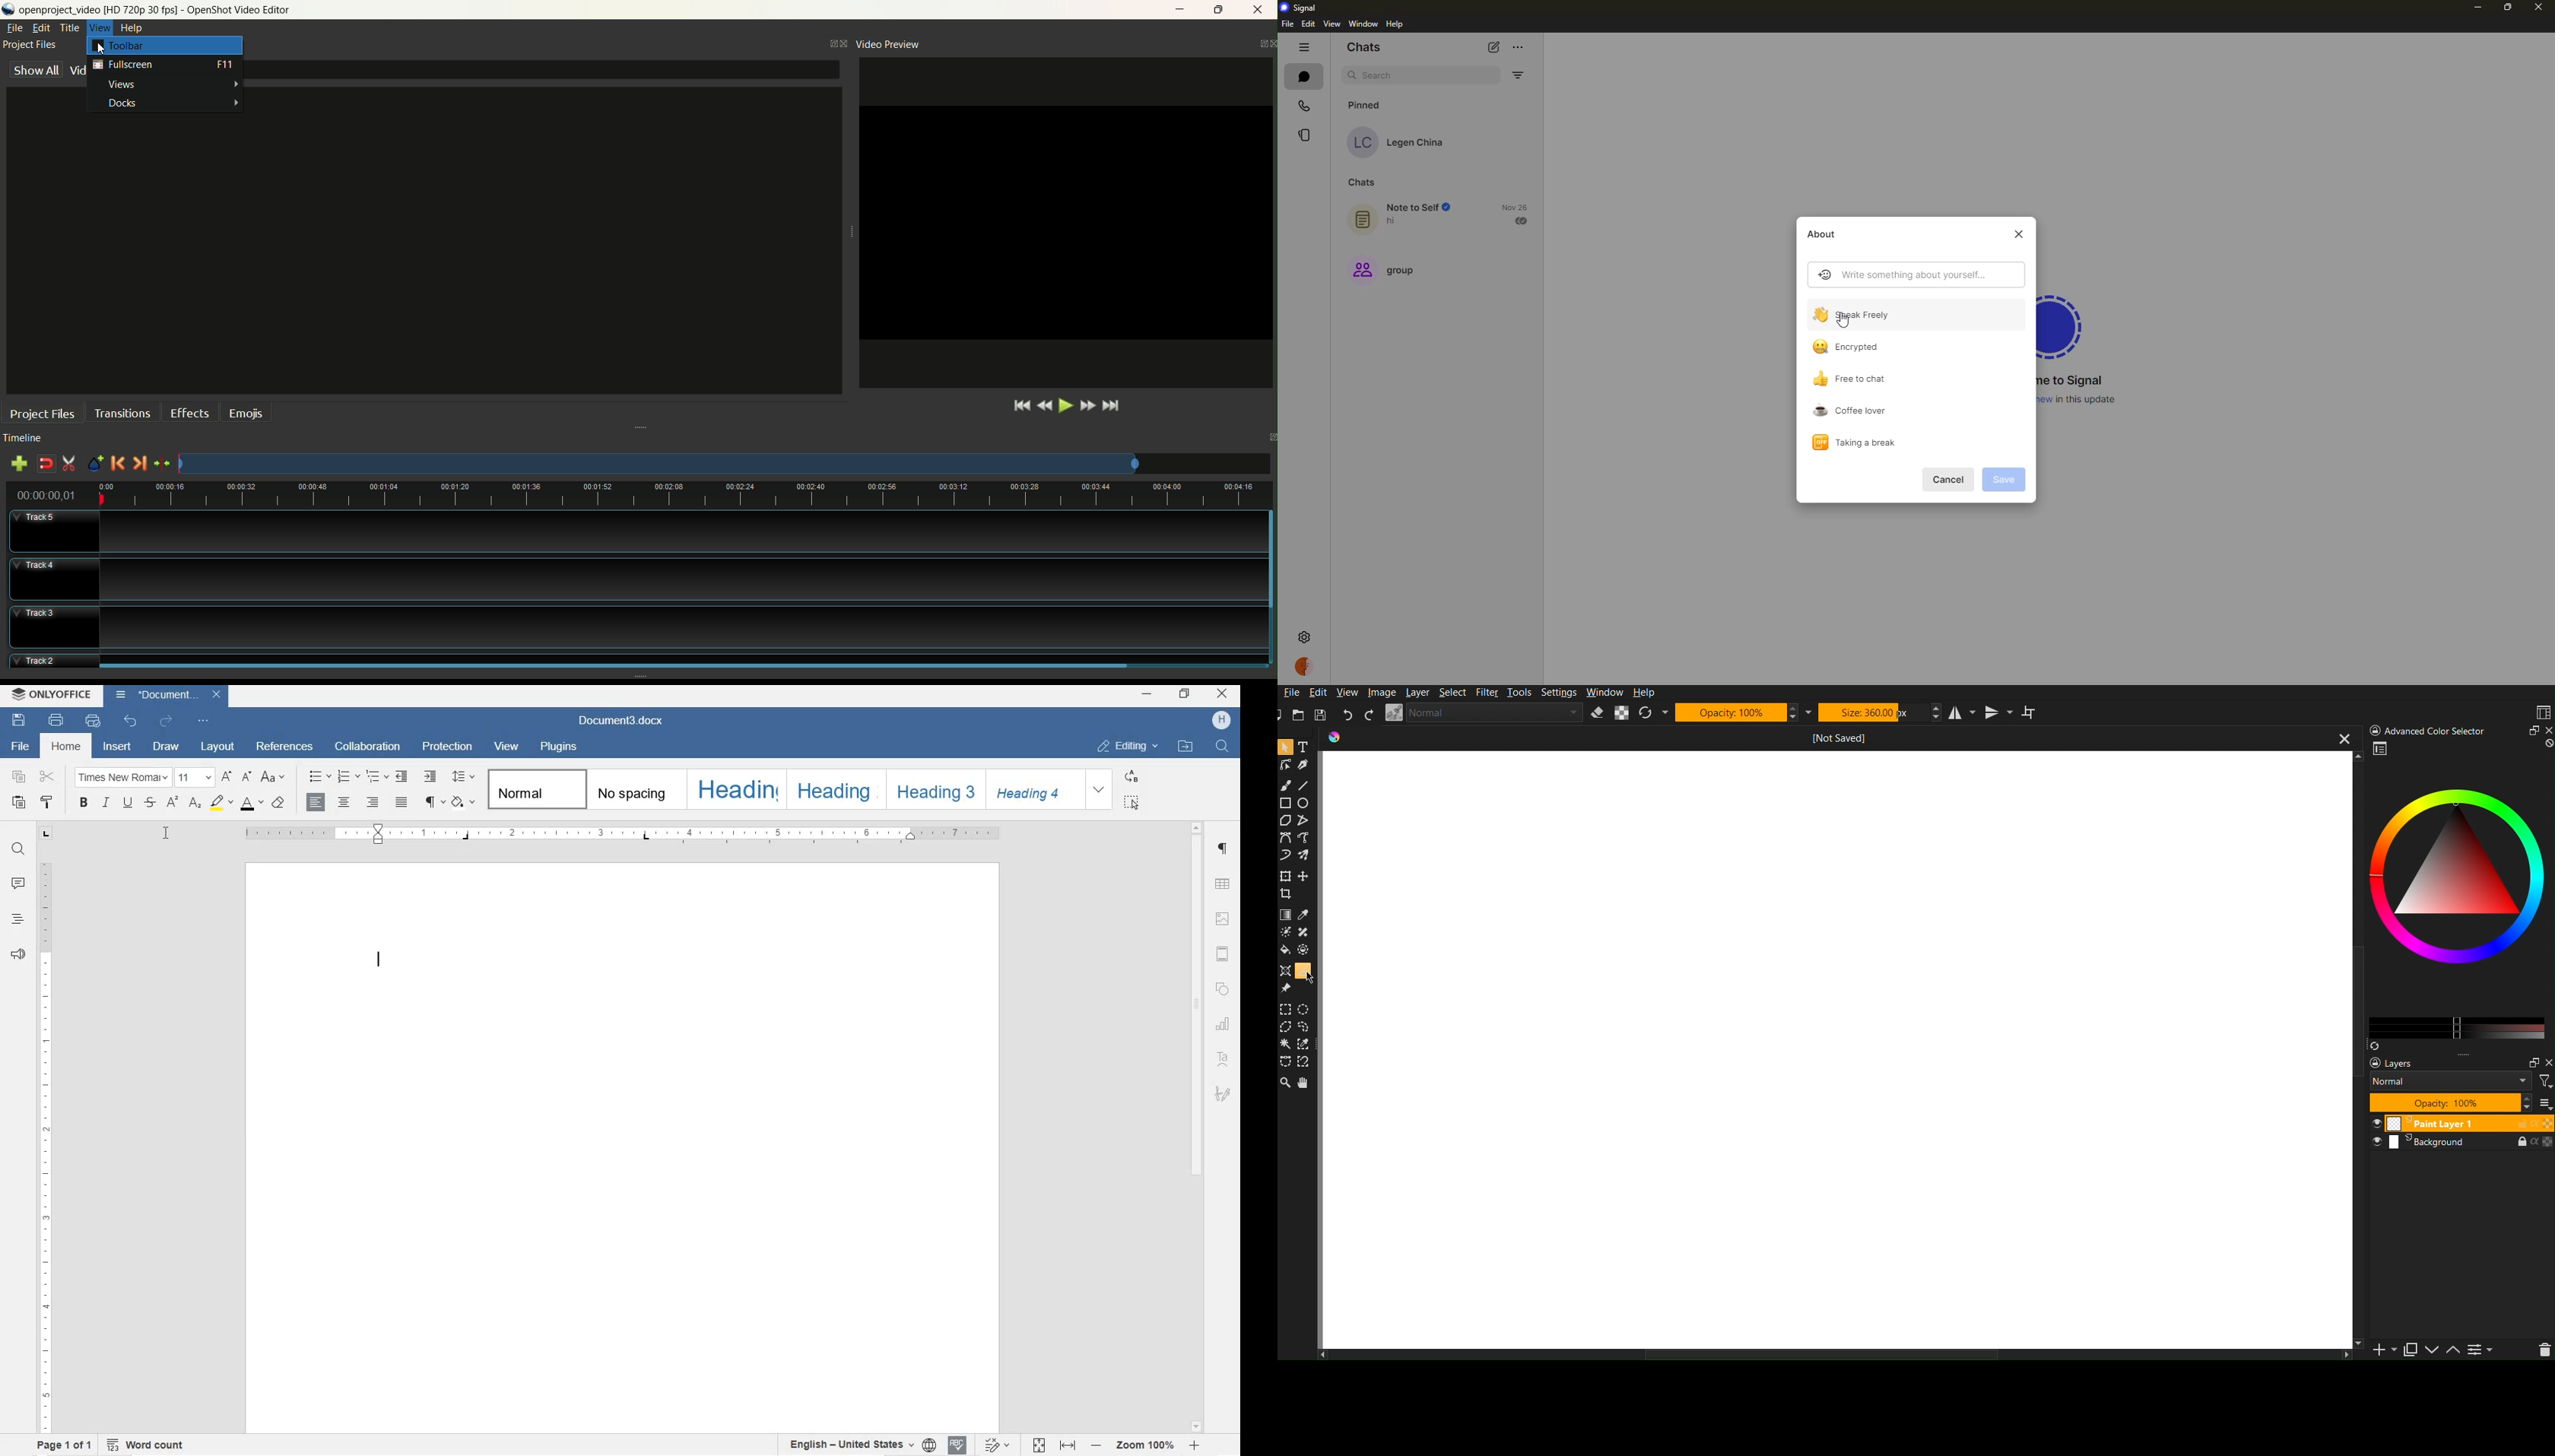  I want to click on restore, so click(1187, 692).